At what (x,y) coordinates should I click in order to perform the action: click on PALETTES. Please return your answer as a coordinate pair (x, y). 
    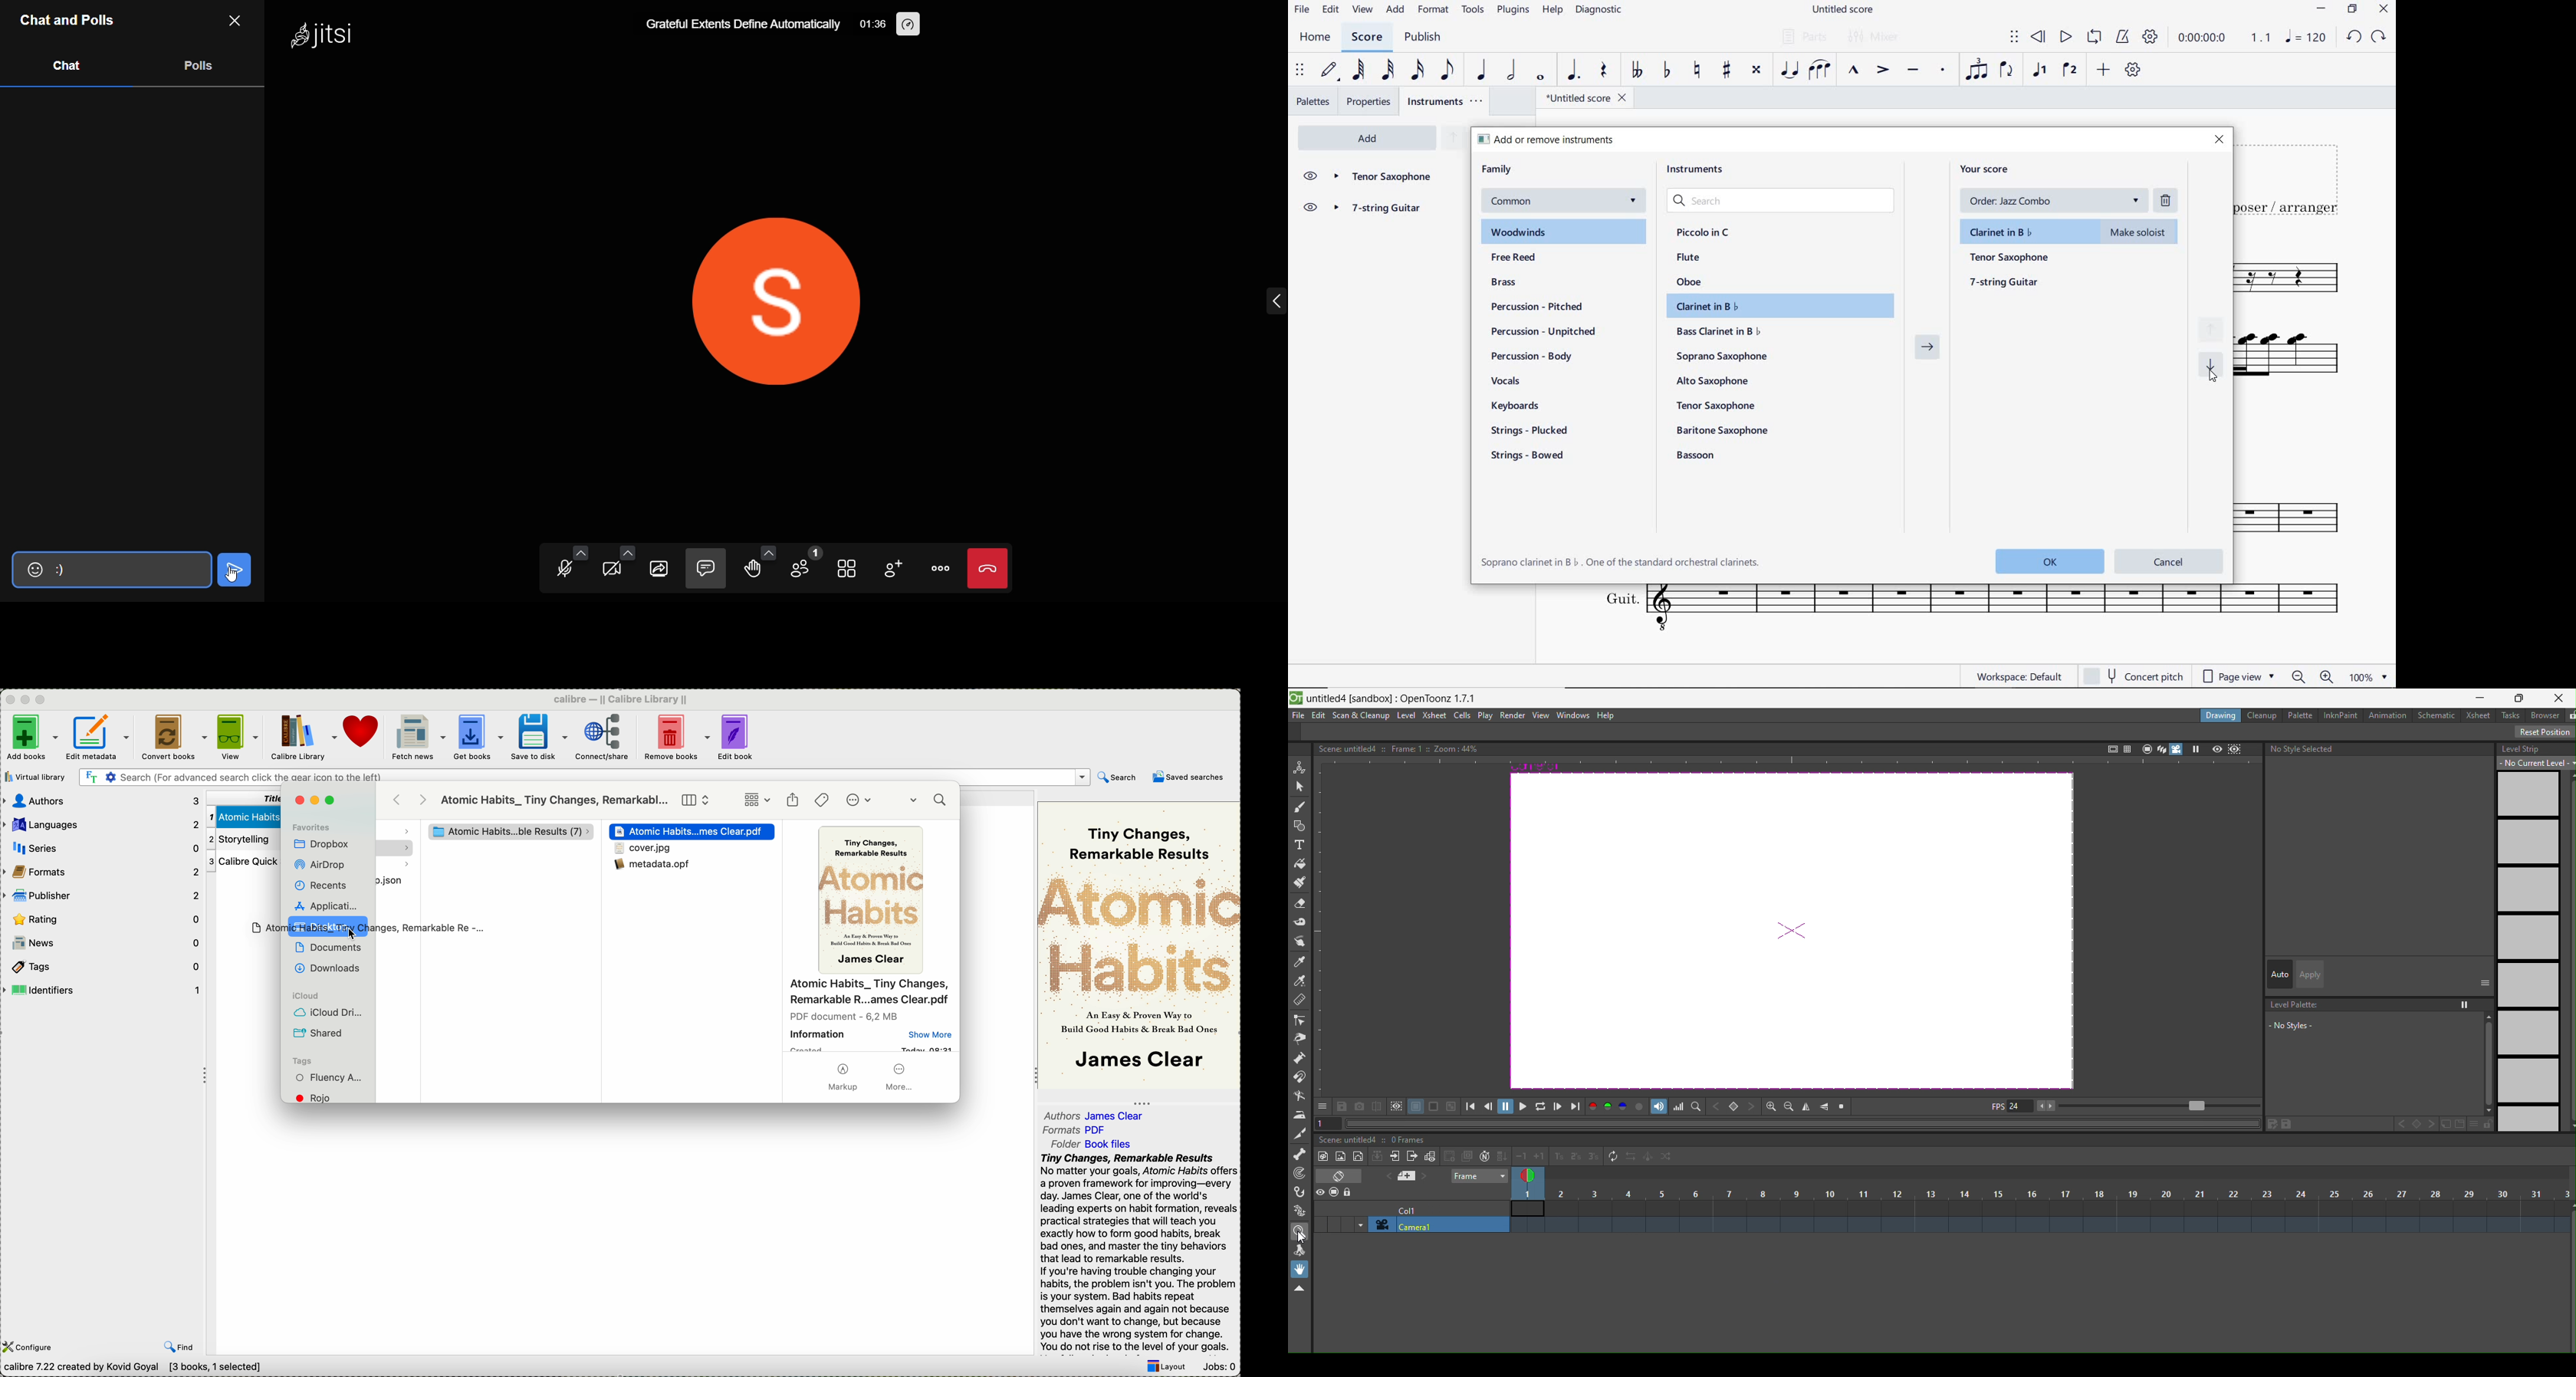
    Looking at the image, I should click on (1312, 100).